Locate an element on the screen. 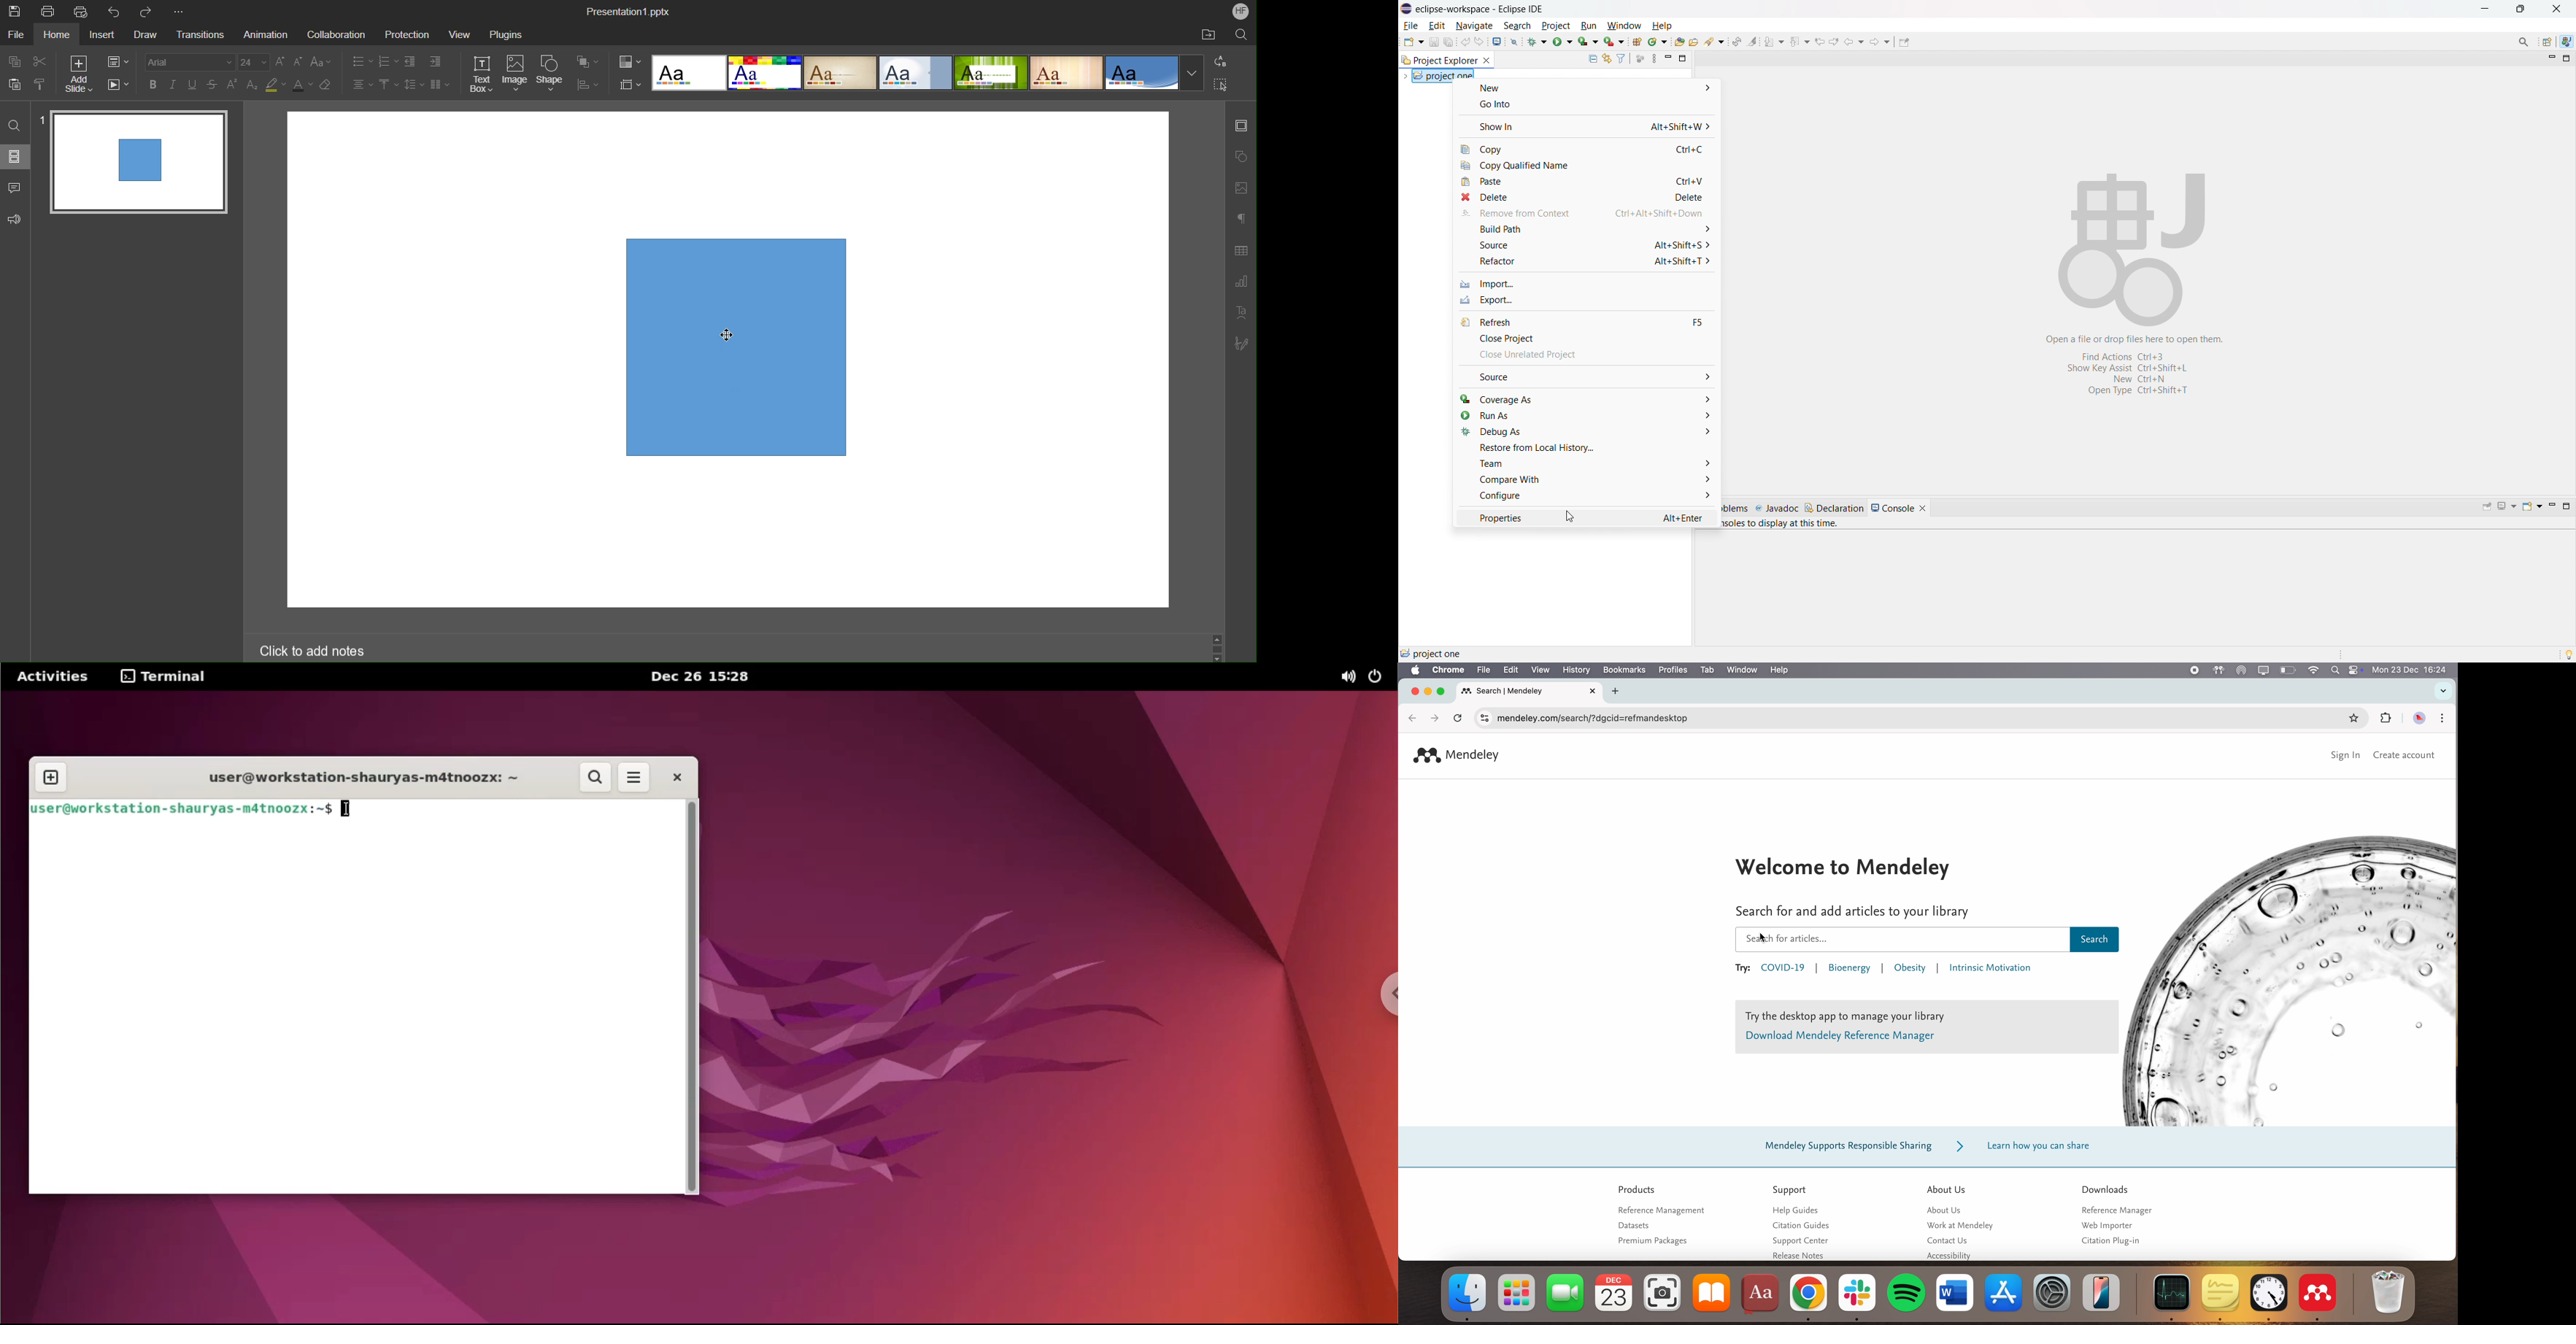 The image size is (2576, 1344). close unrelated project is located at coordinates (1586, 357).